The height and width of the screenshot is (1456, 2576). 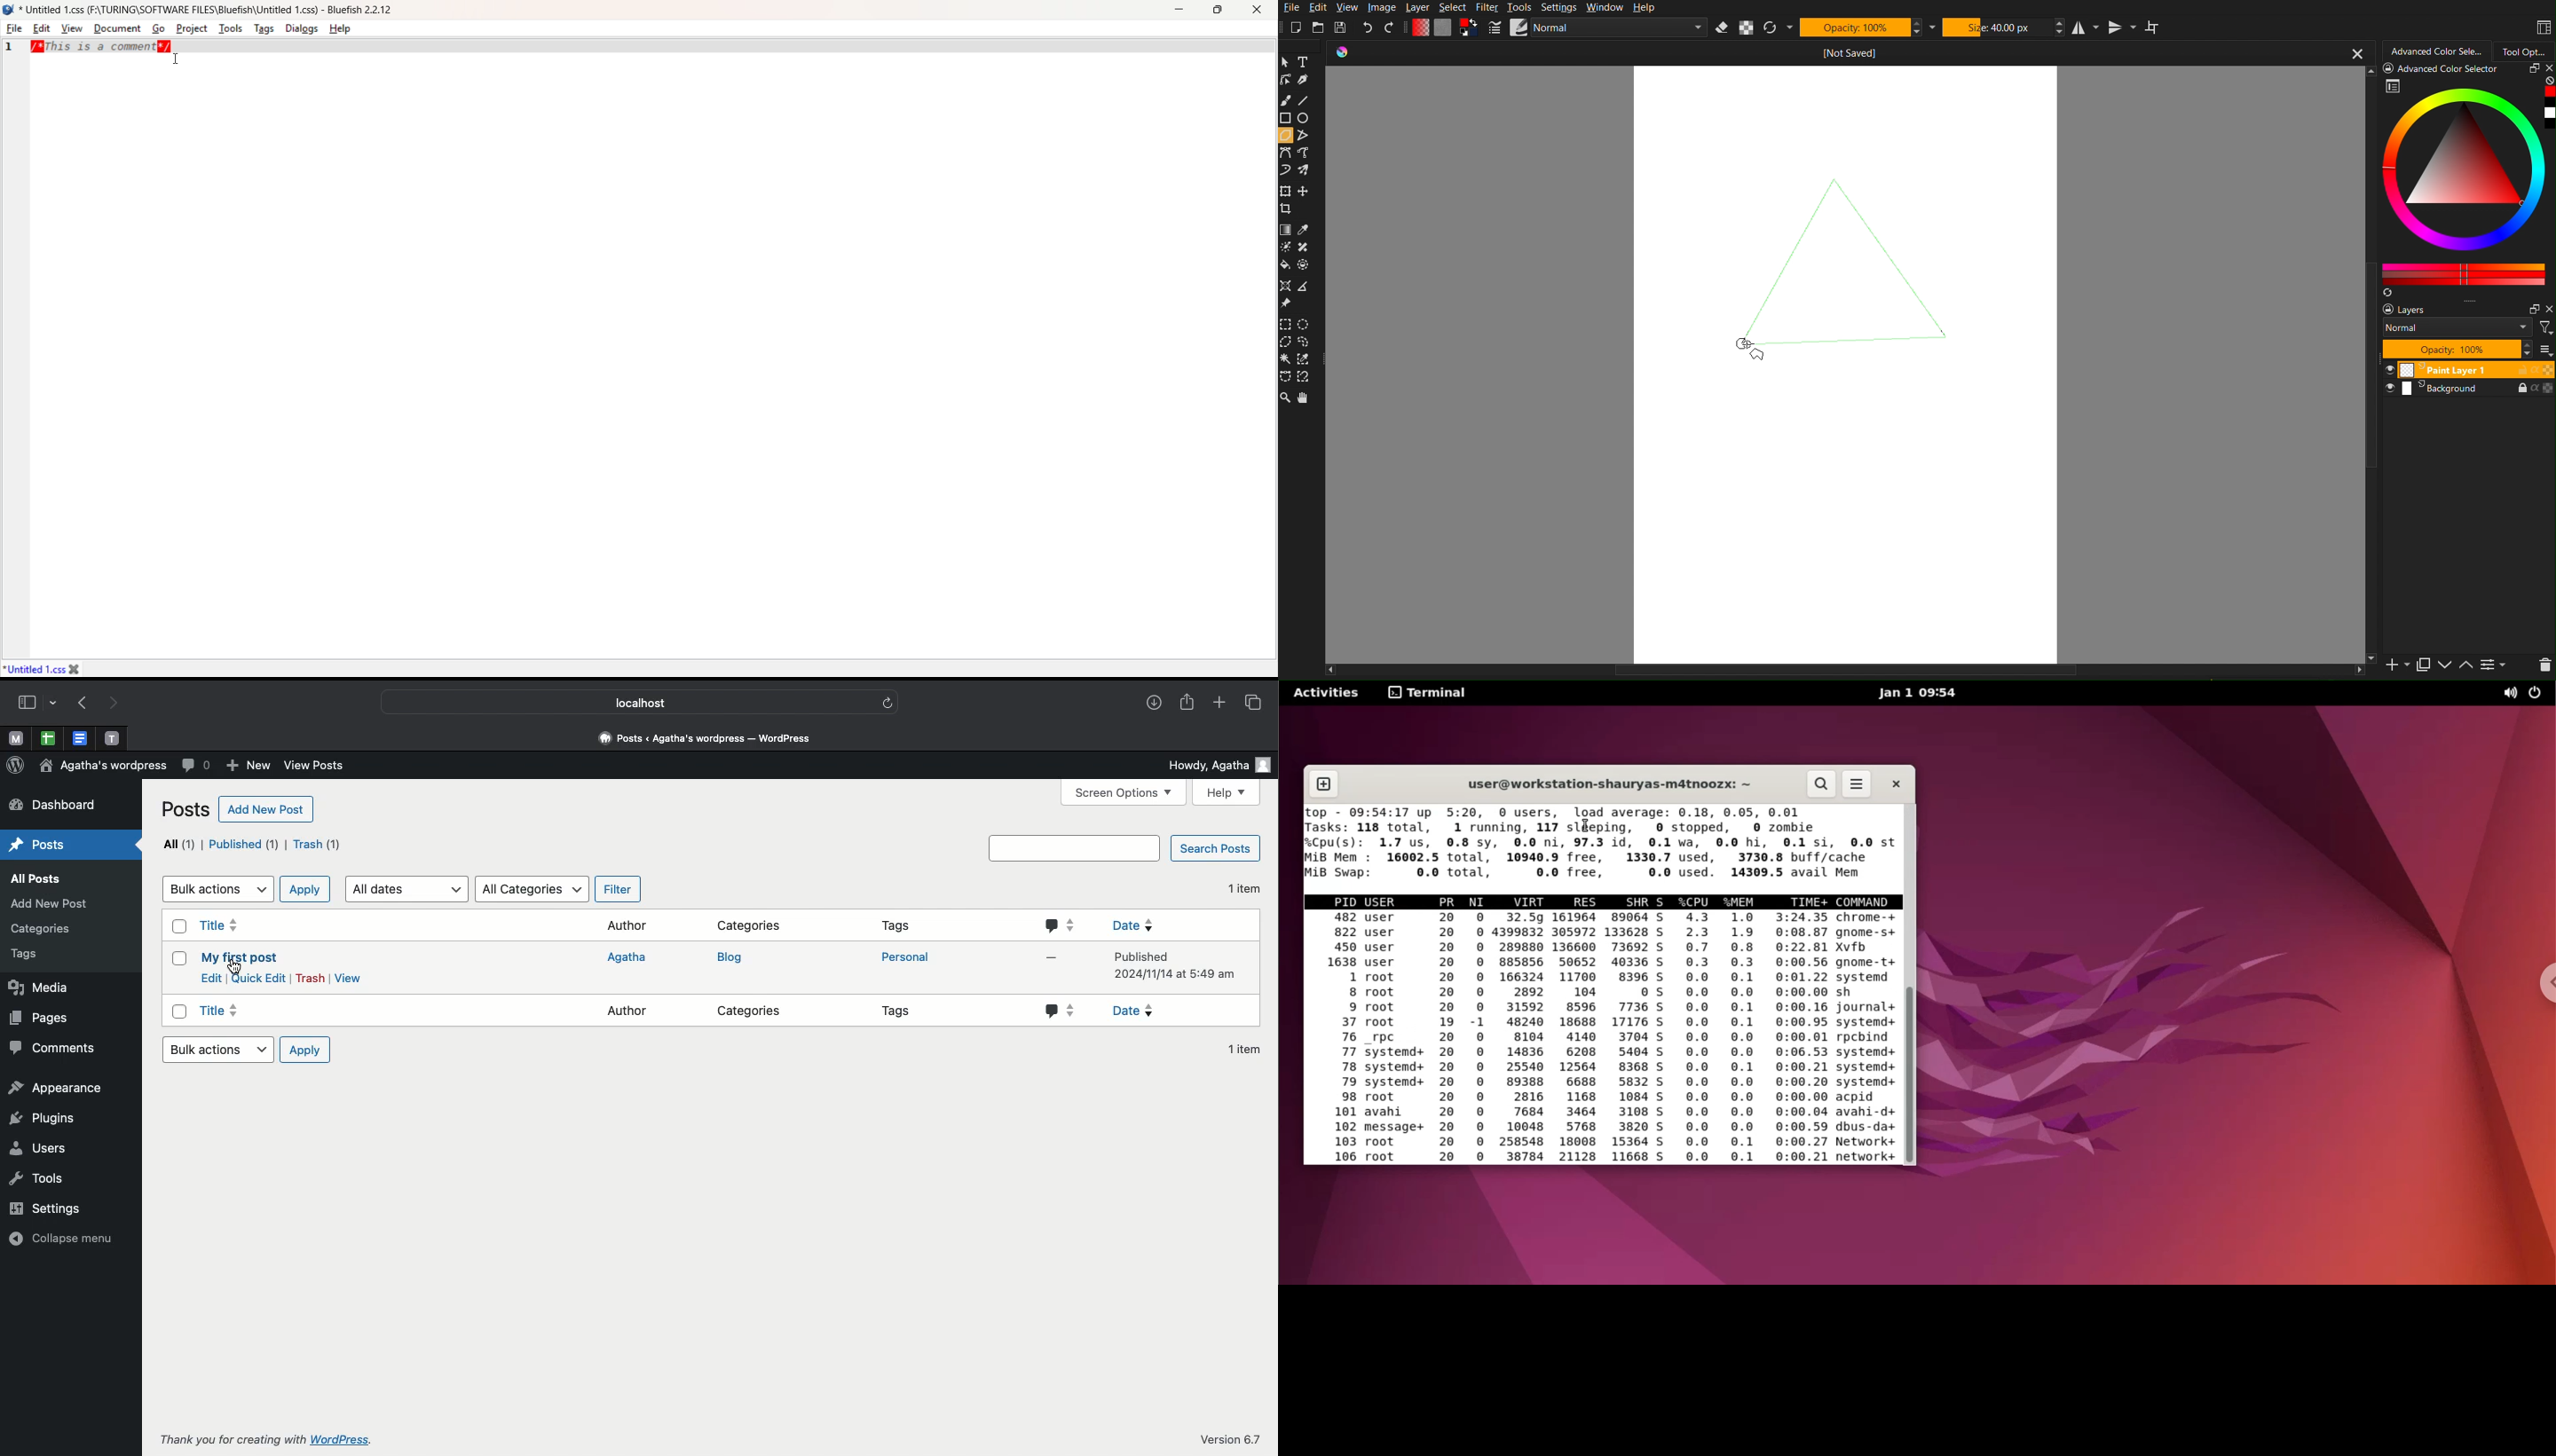 What do you see at coordinates (39, 876) in the screenshot?
I see `All posts` at bounding box center [39, 876].